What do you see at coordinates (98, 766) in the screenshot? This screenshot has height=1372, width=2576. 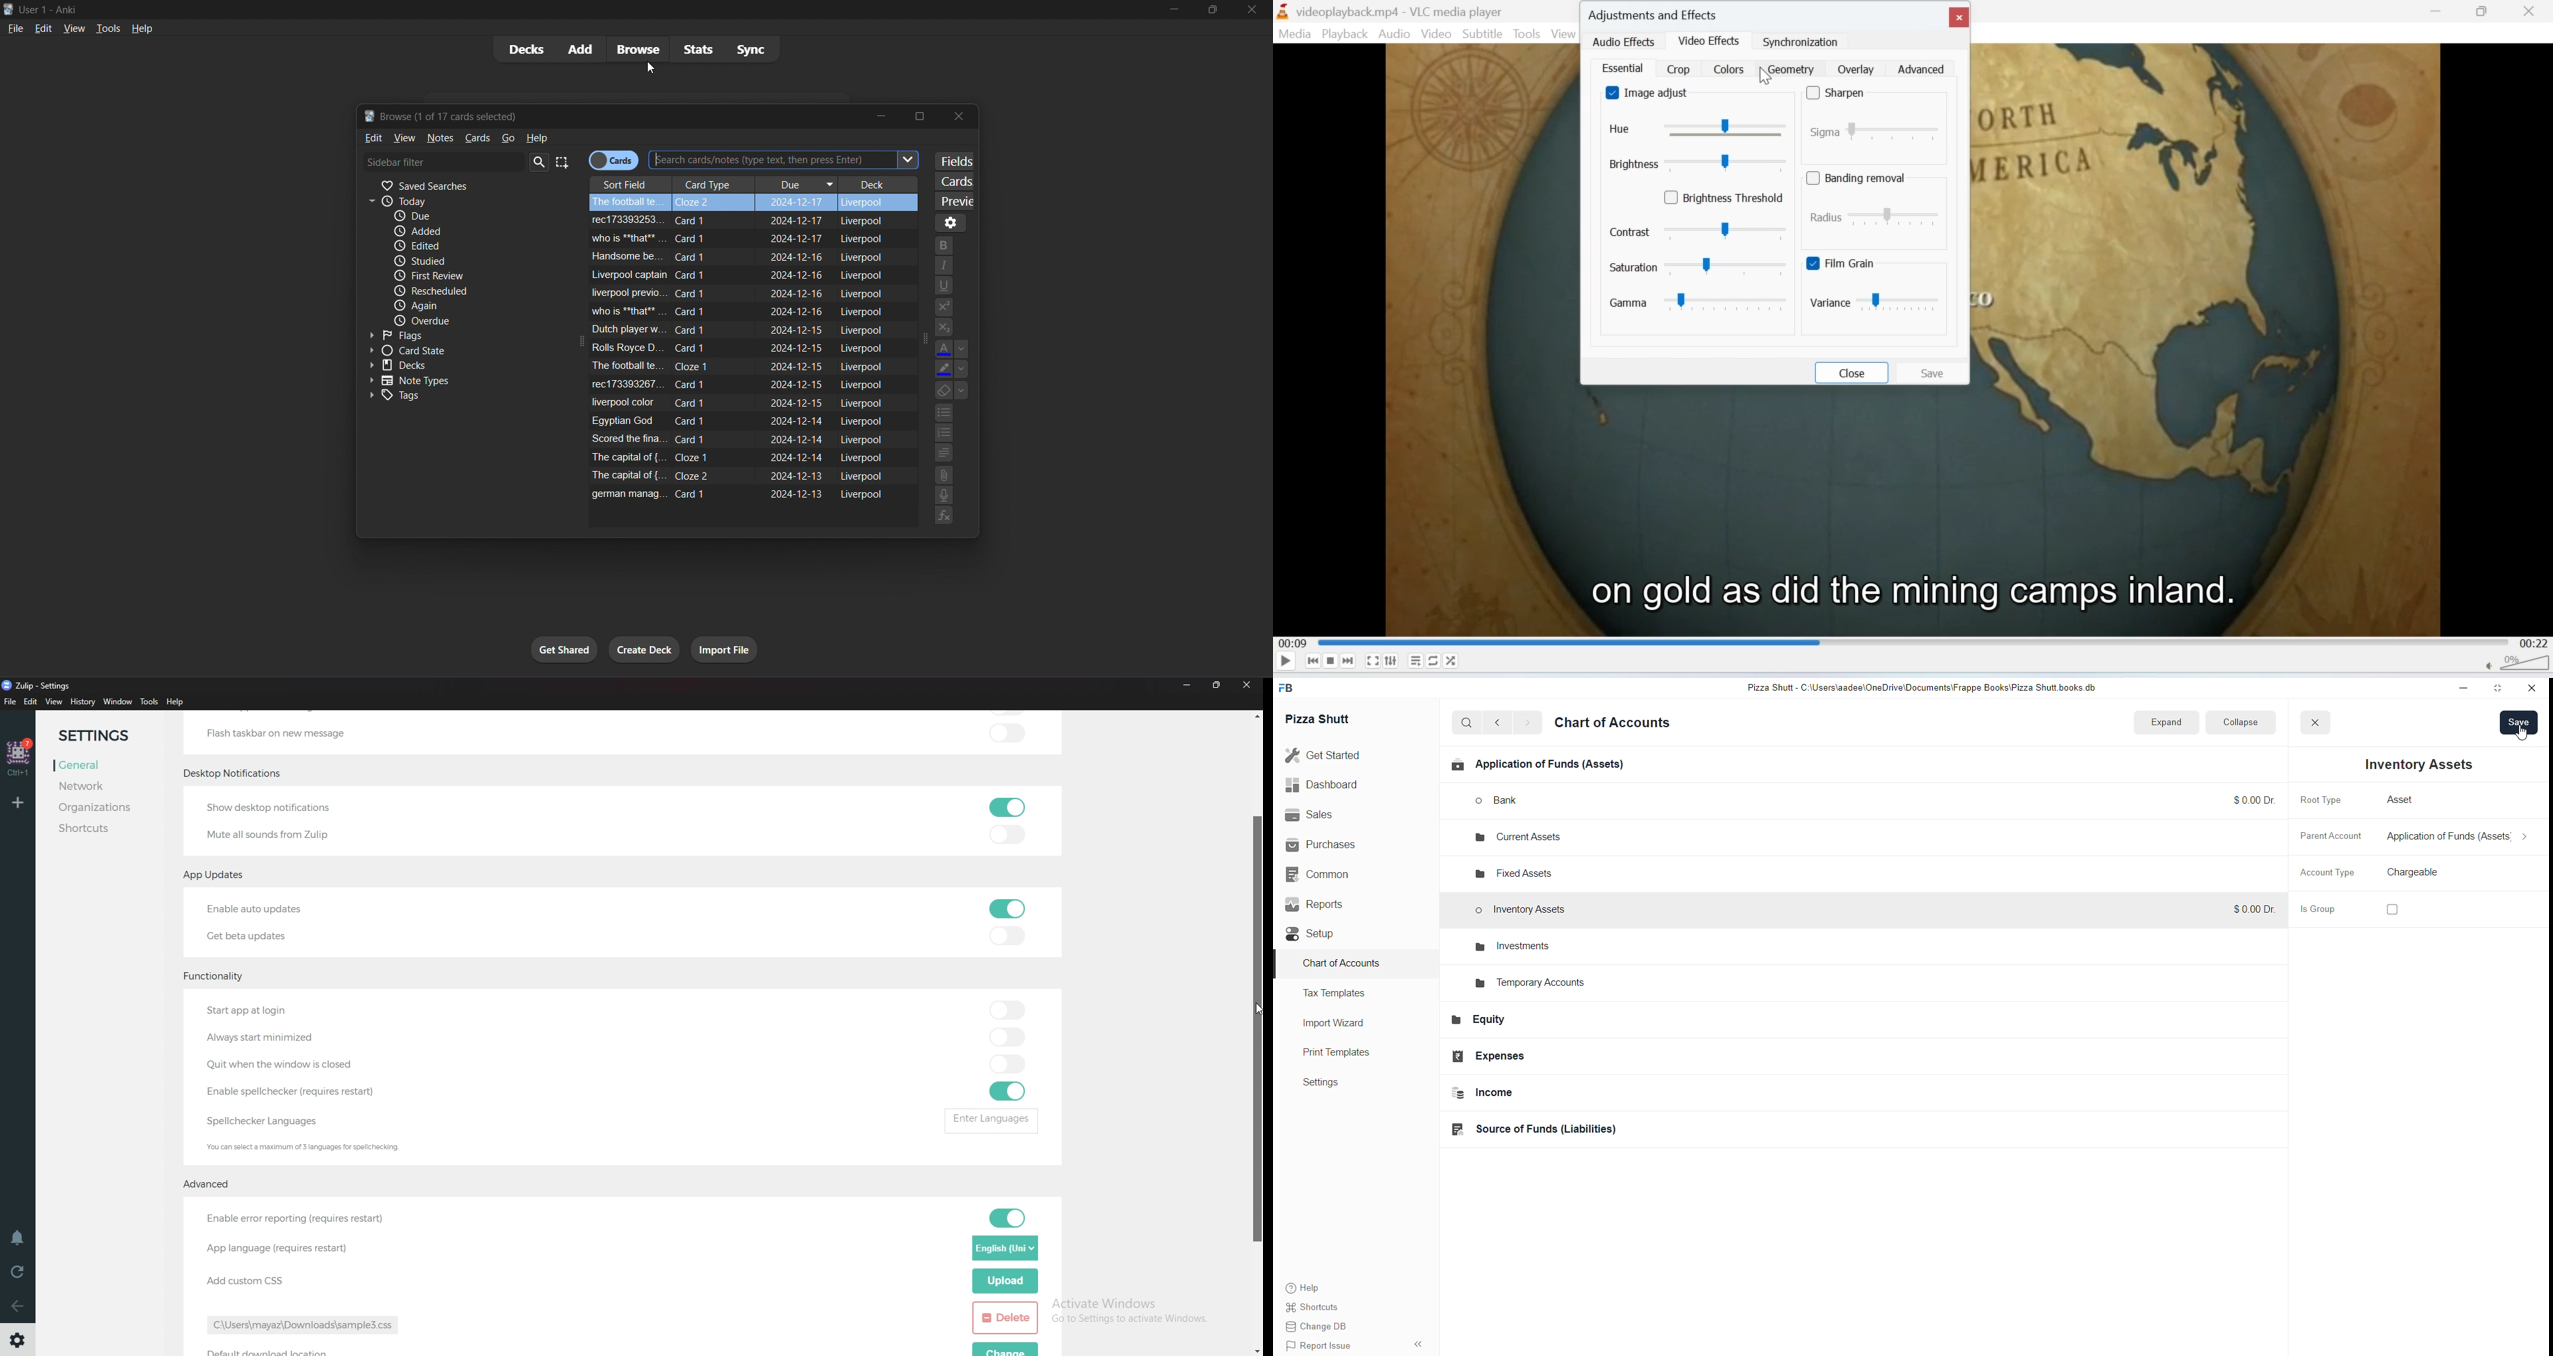 I see `General` at bounding box center [98, 766].